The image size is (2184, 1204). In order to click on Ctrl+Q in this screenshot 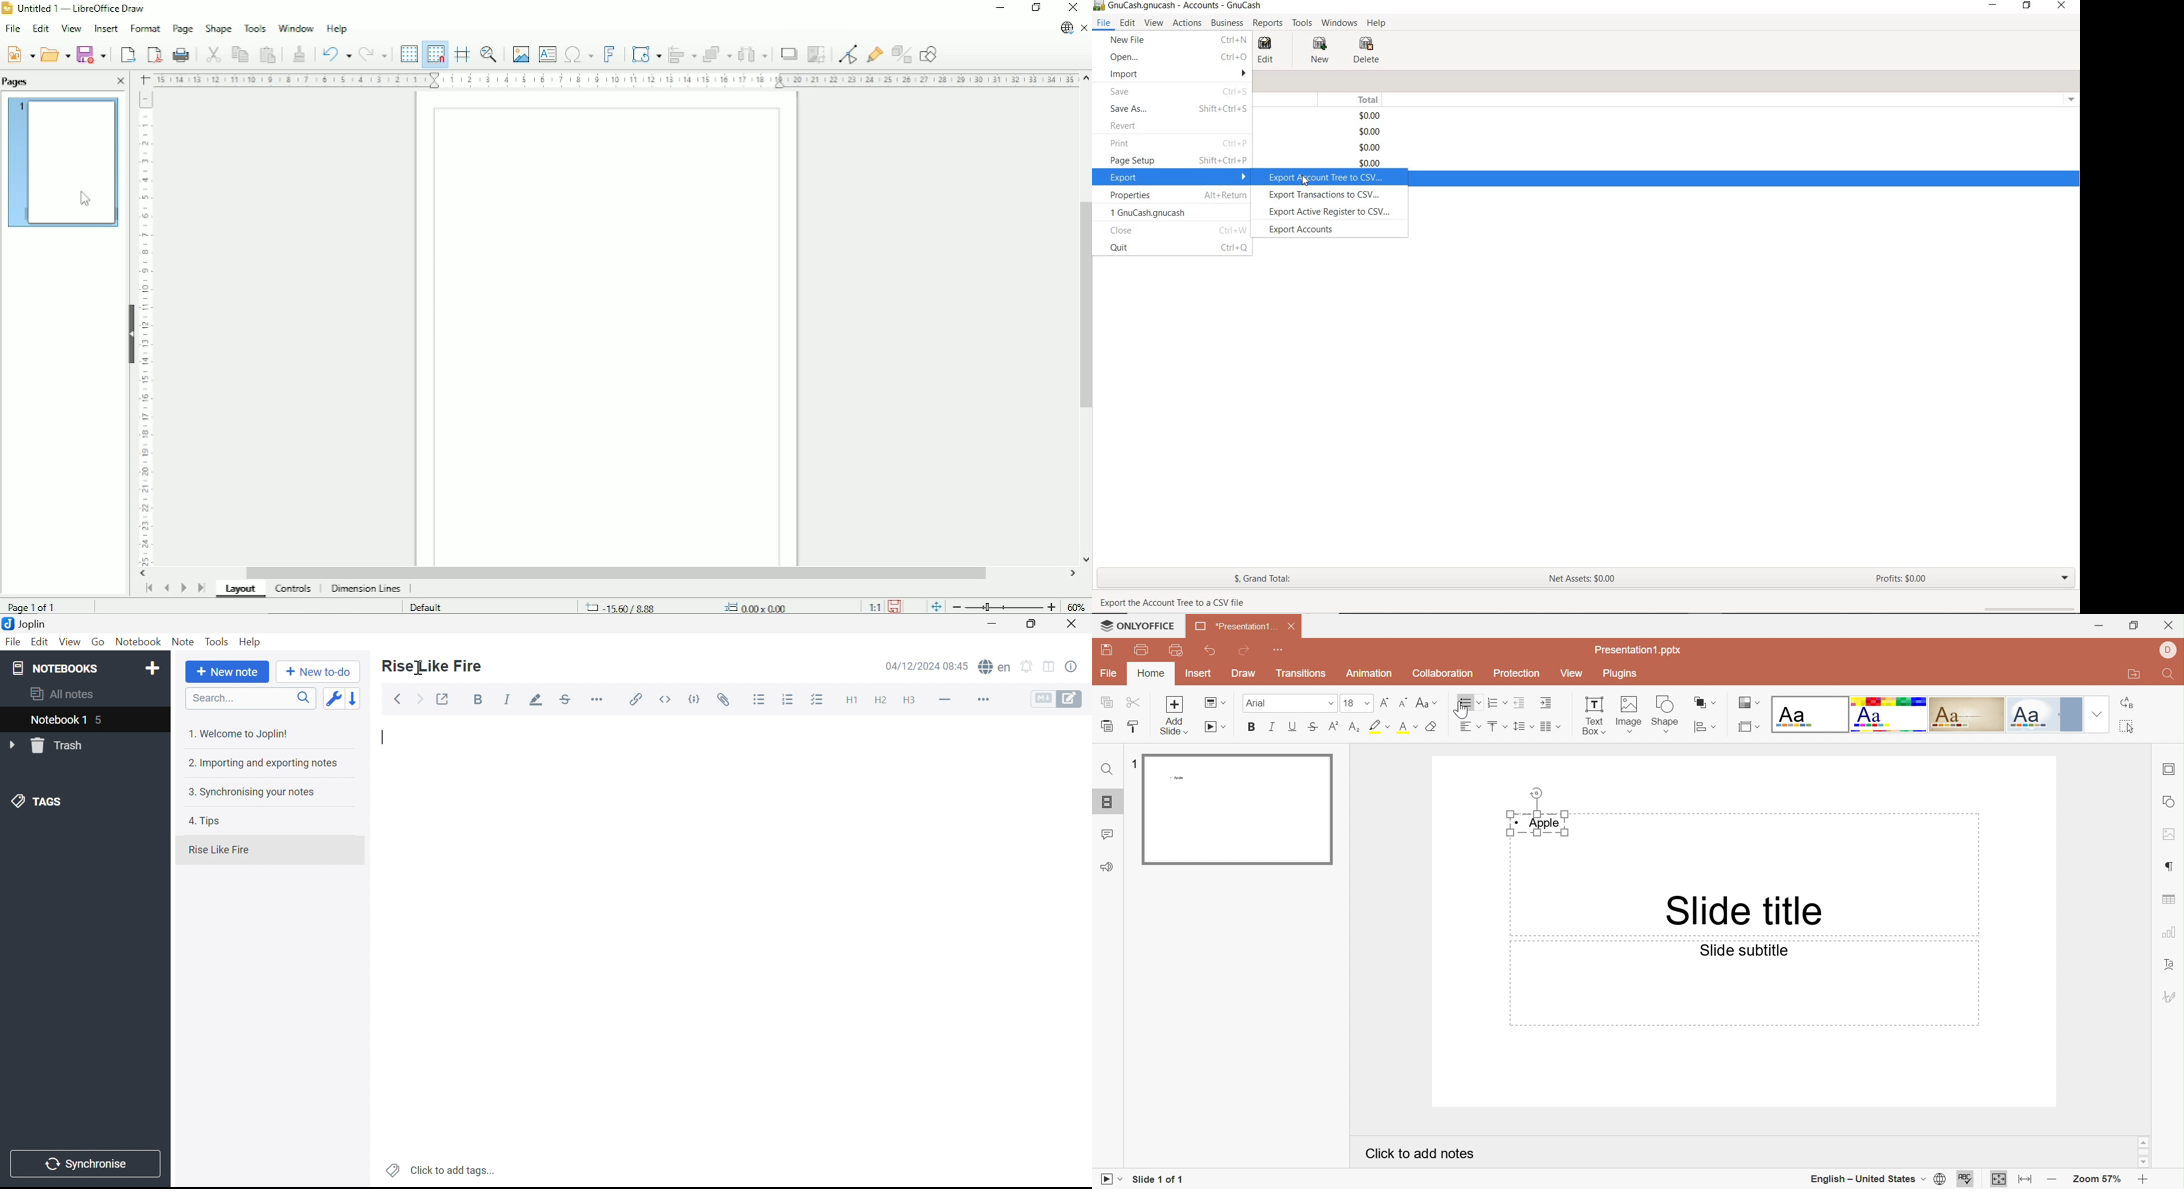, I will do `click(1233, 248)`.